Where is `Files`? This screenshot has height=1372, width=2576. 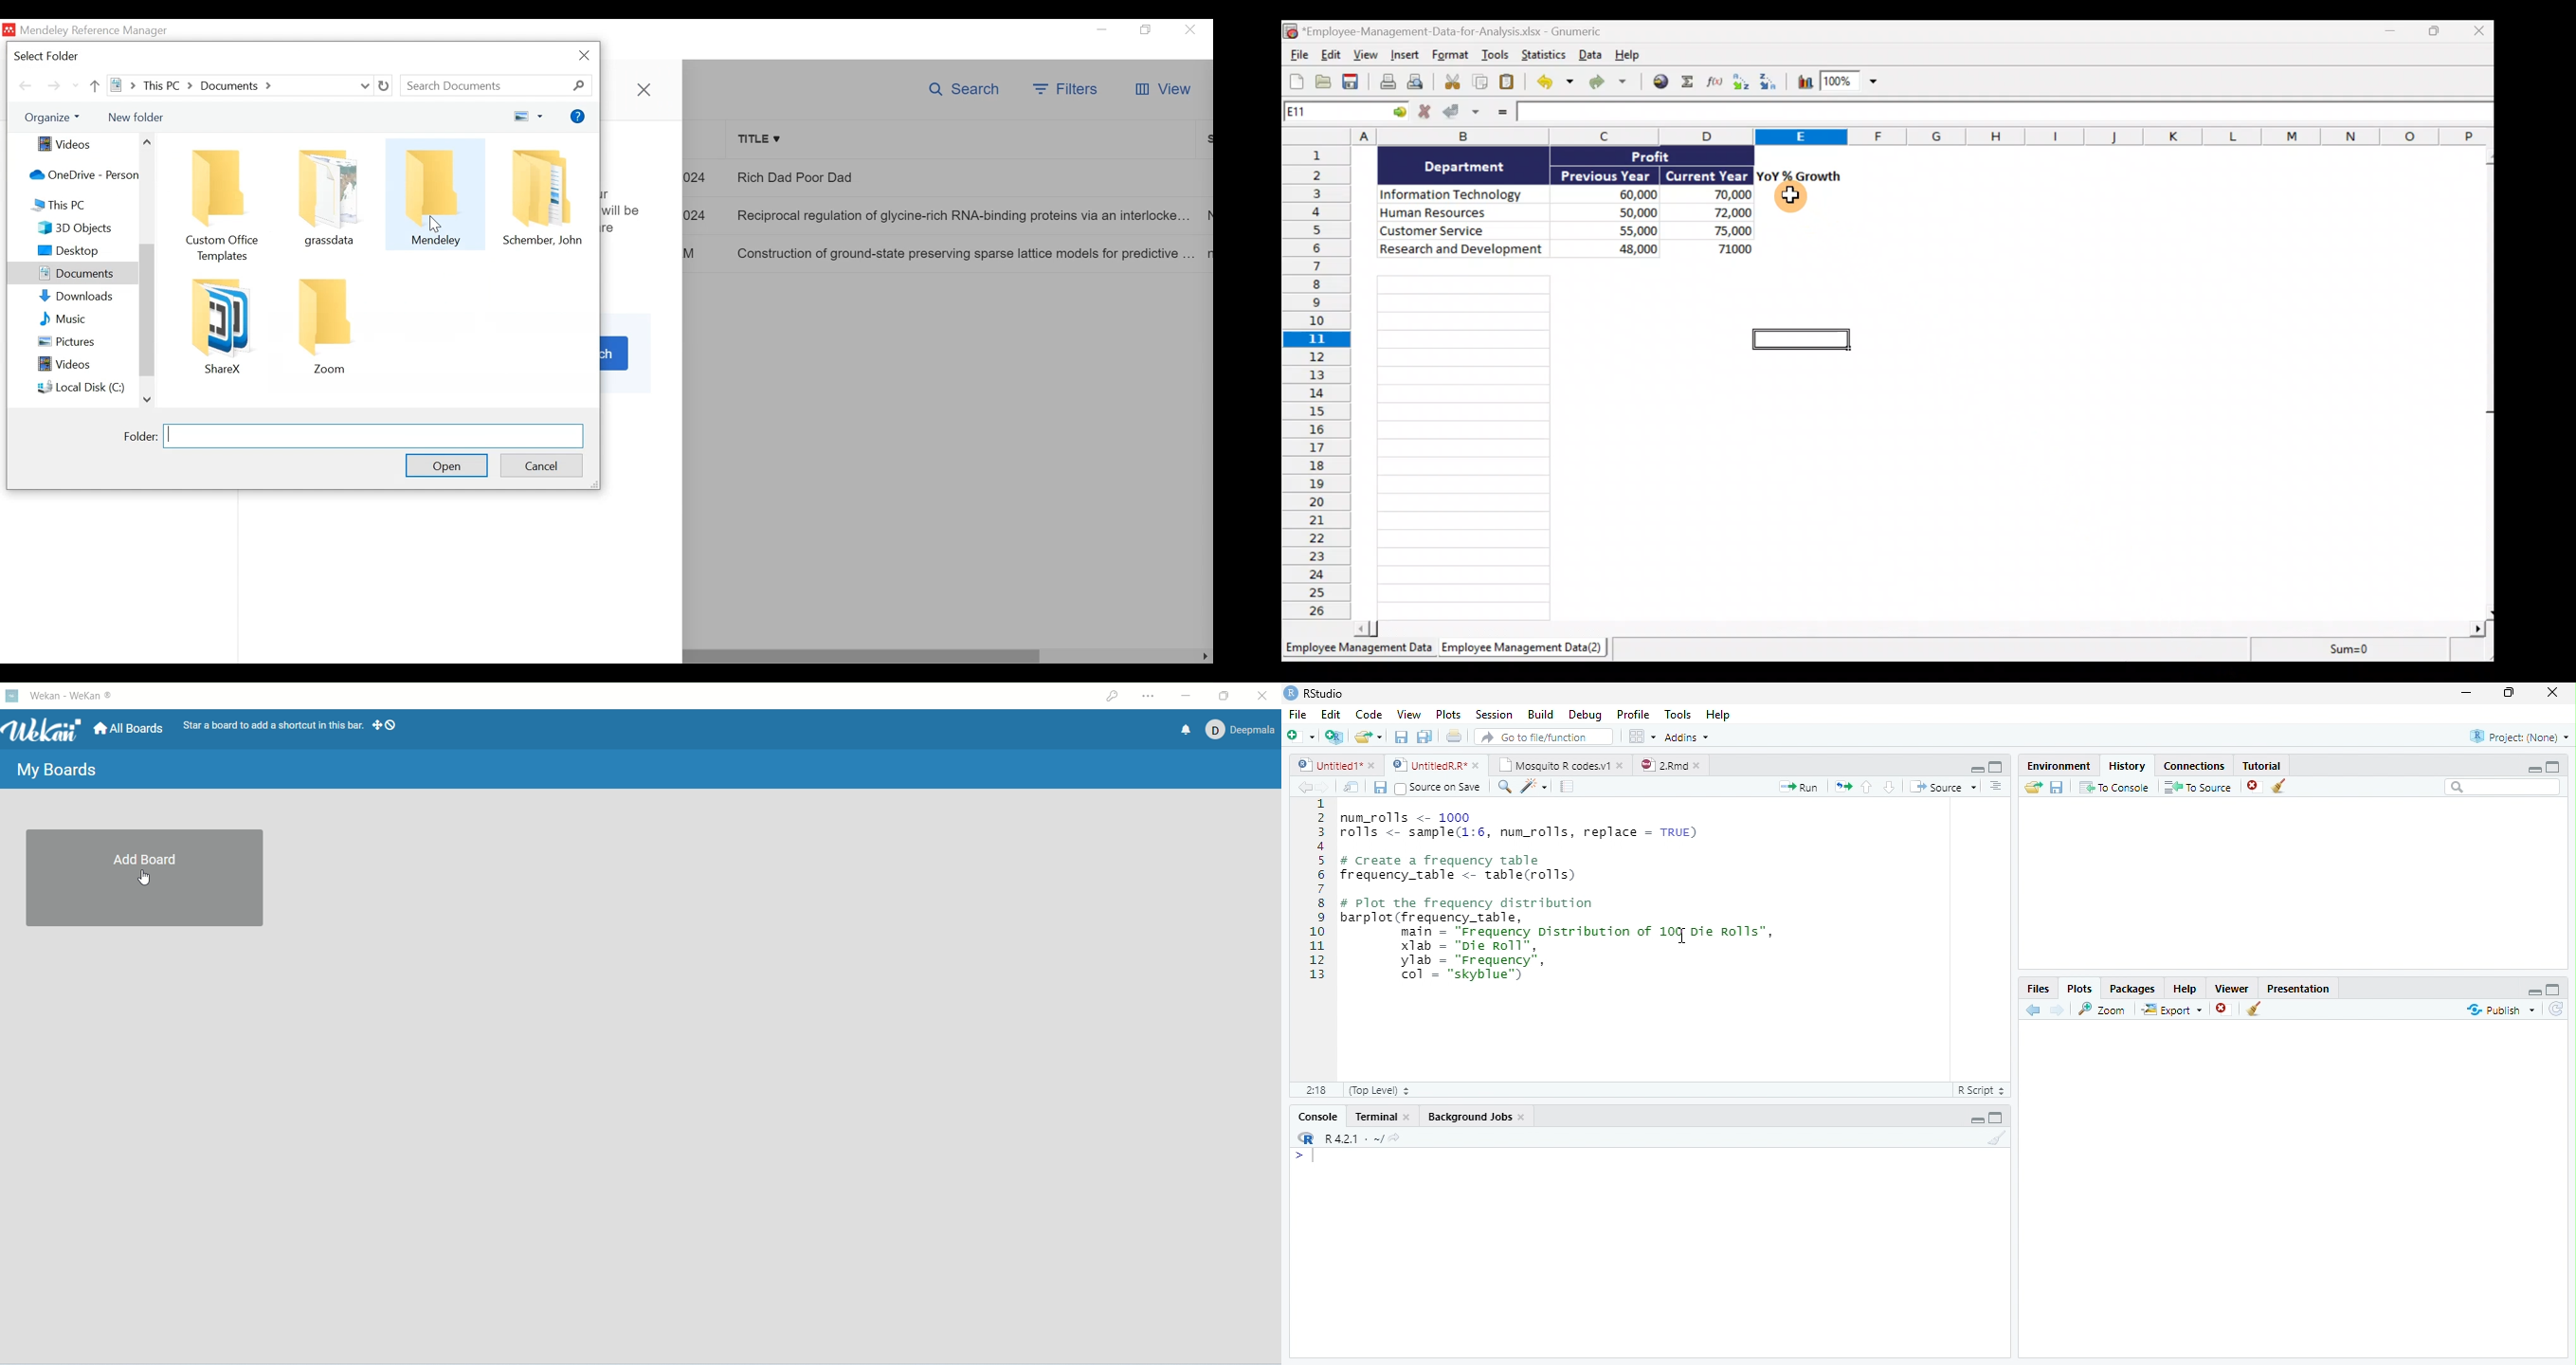
Files is located at coordinates (2038, 987).